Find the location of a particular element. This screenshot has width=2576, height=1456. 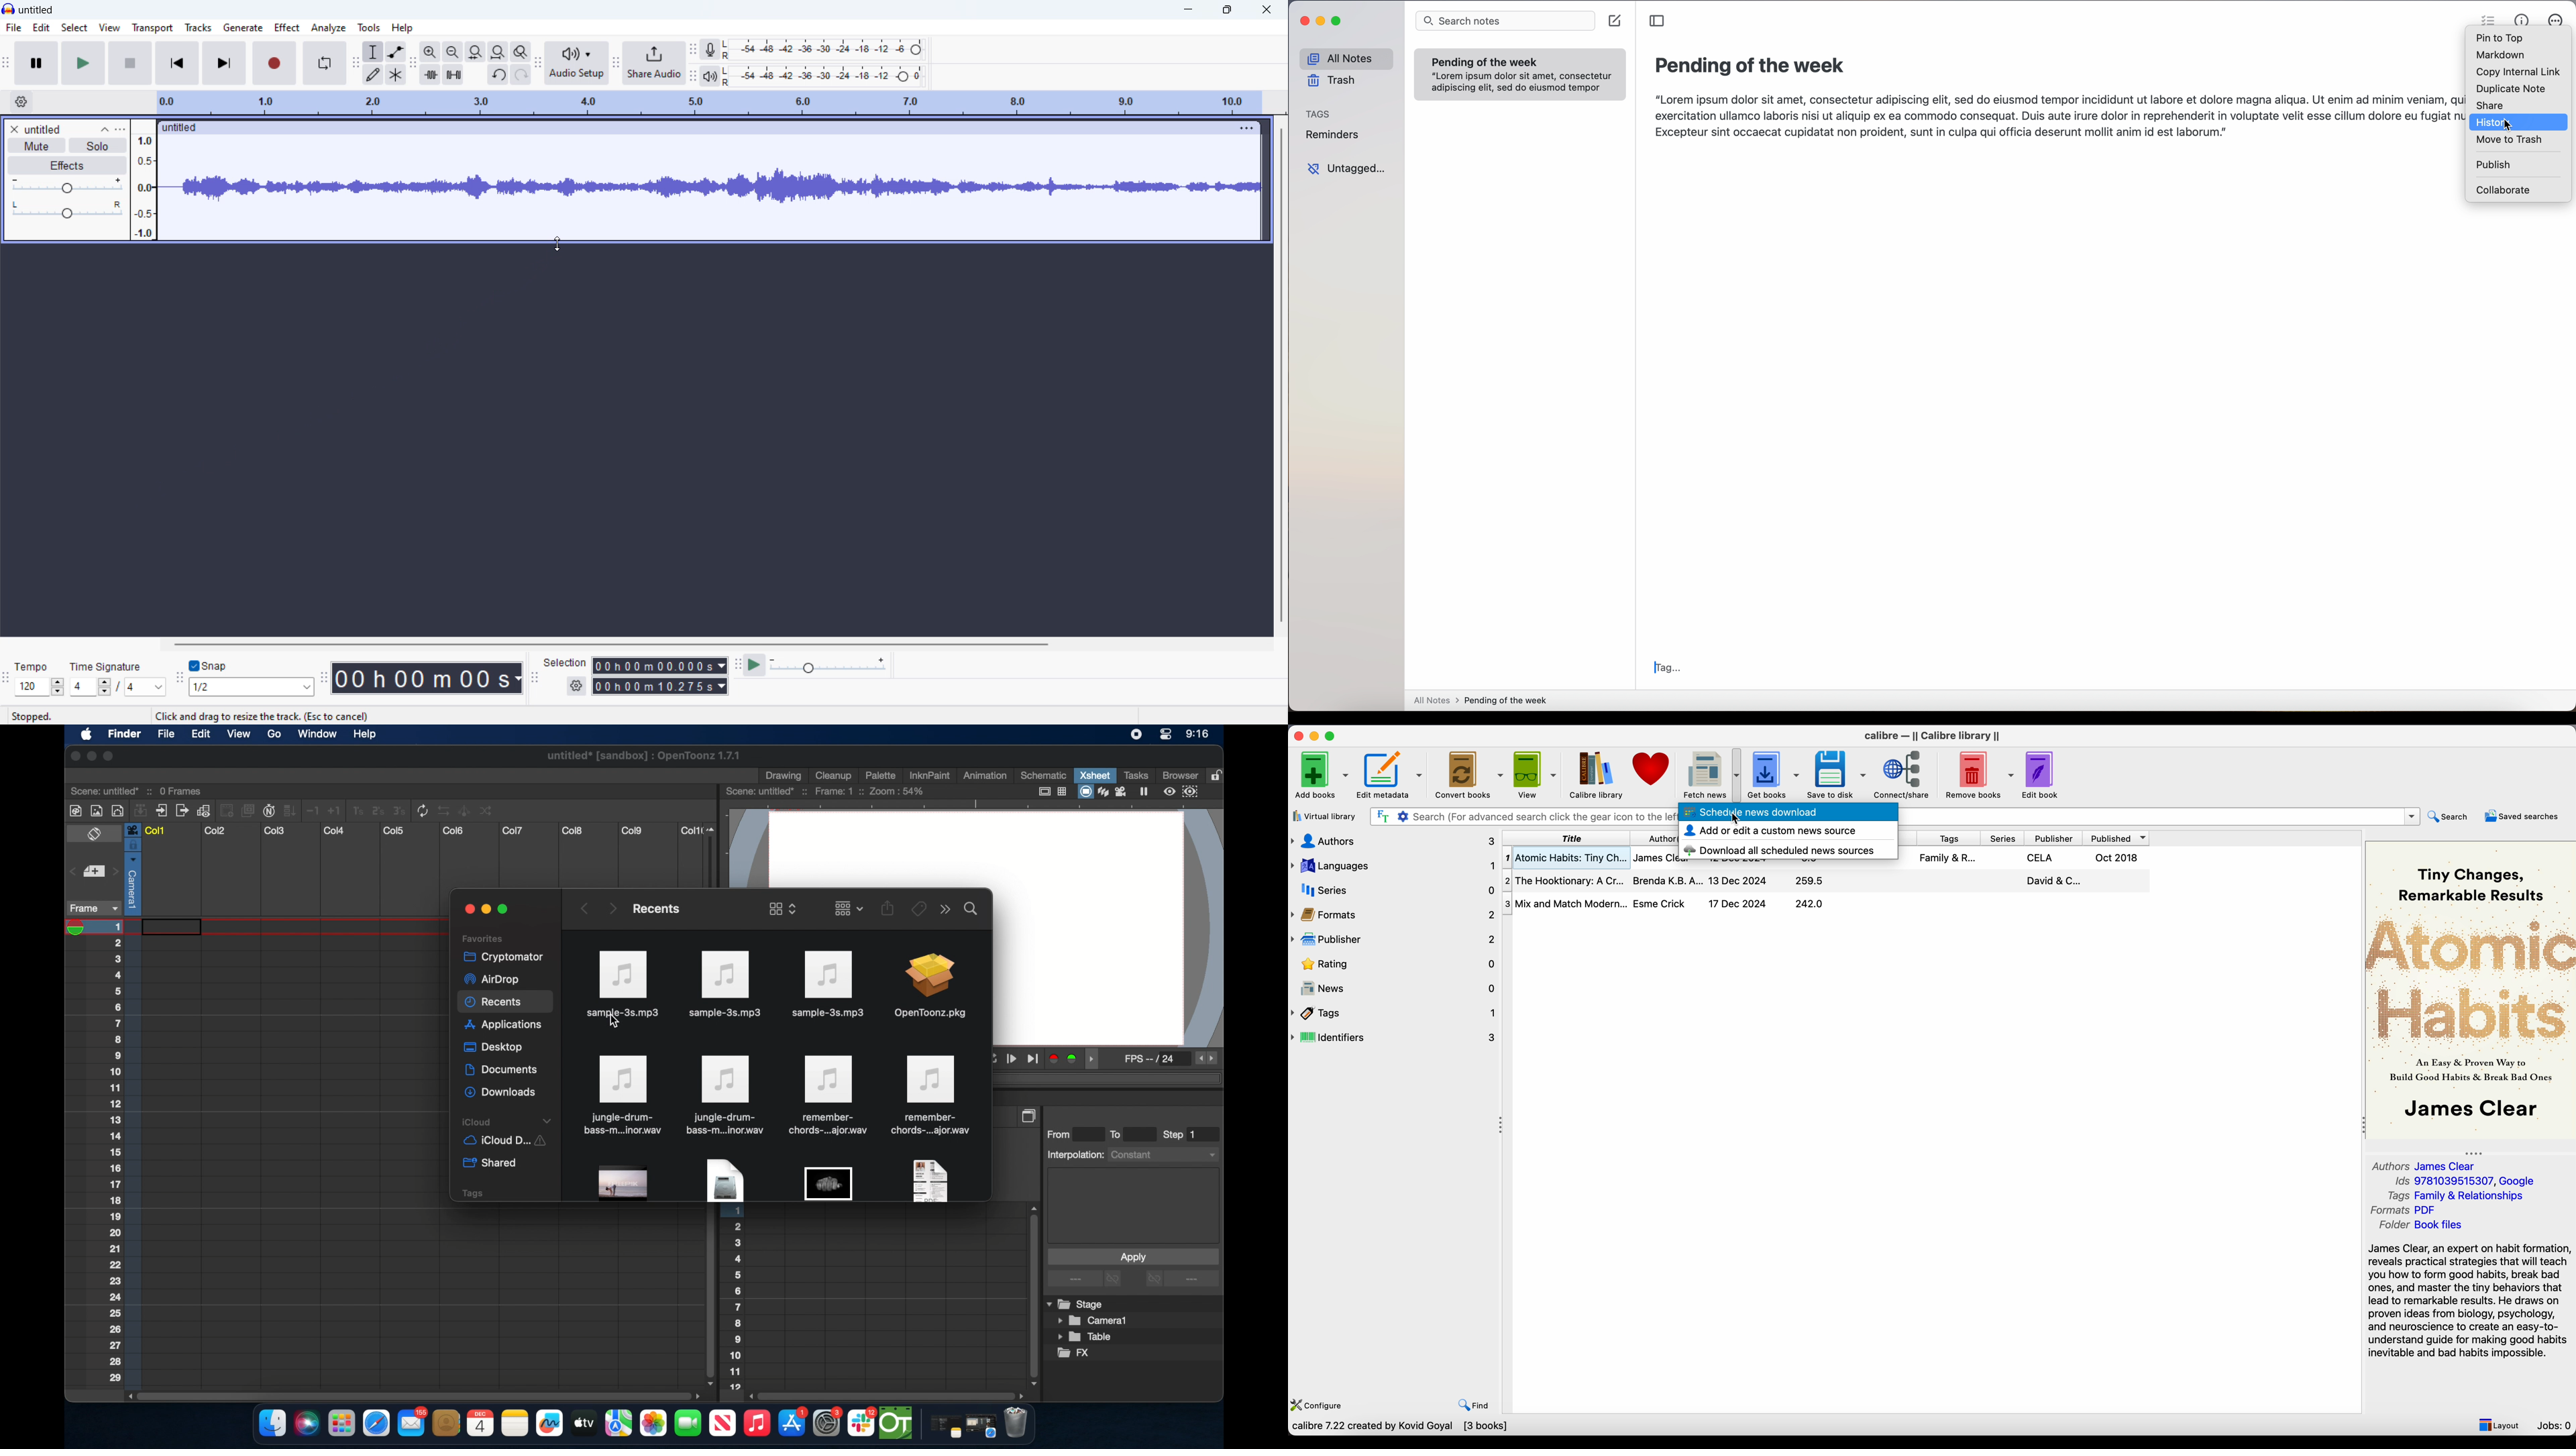

Stopped is located at coordinates (31, 716).